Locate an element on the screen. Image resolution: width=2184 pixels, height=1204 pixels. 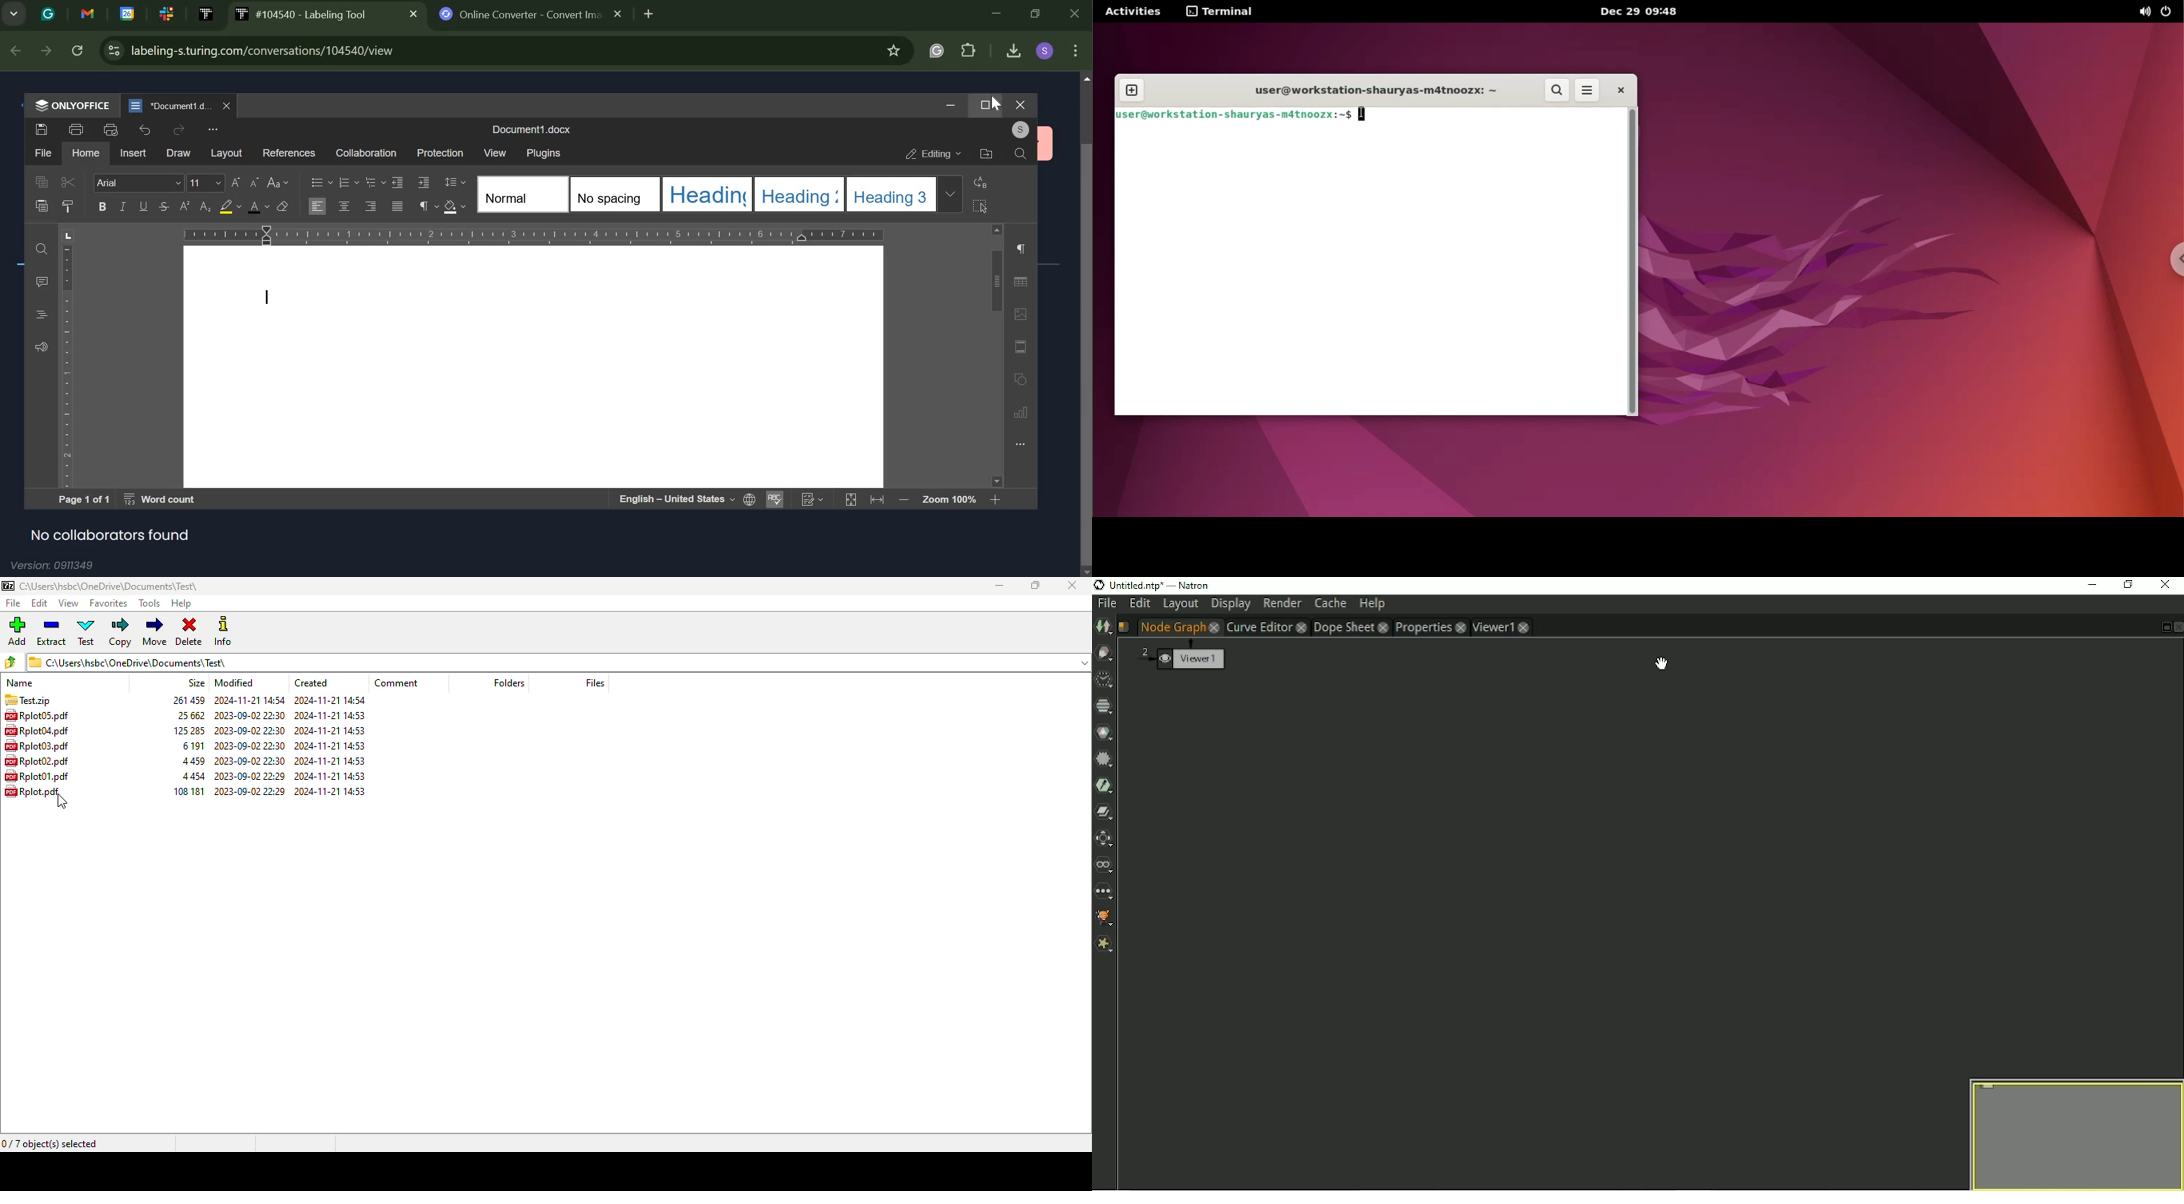
Arial is located at coordinates (140, 182).